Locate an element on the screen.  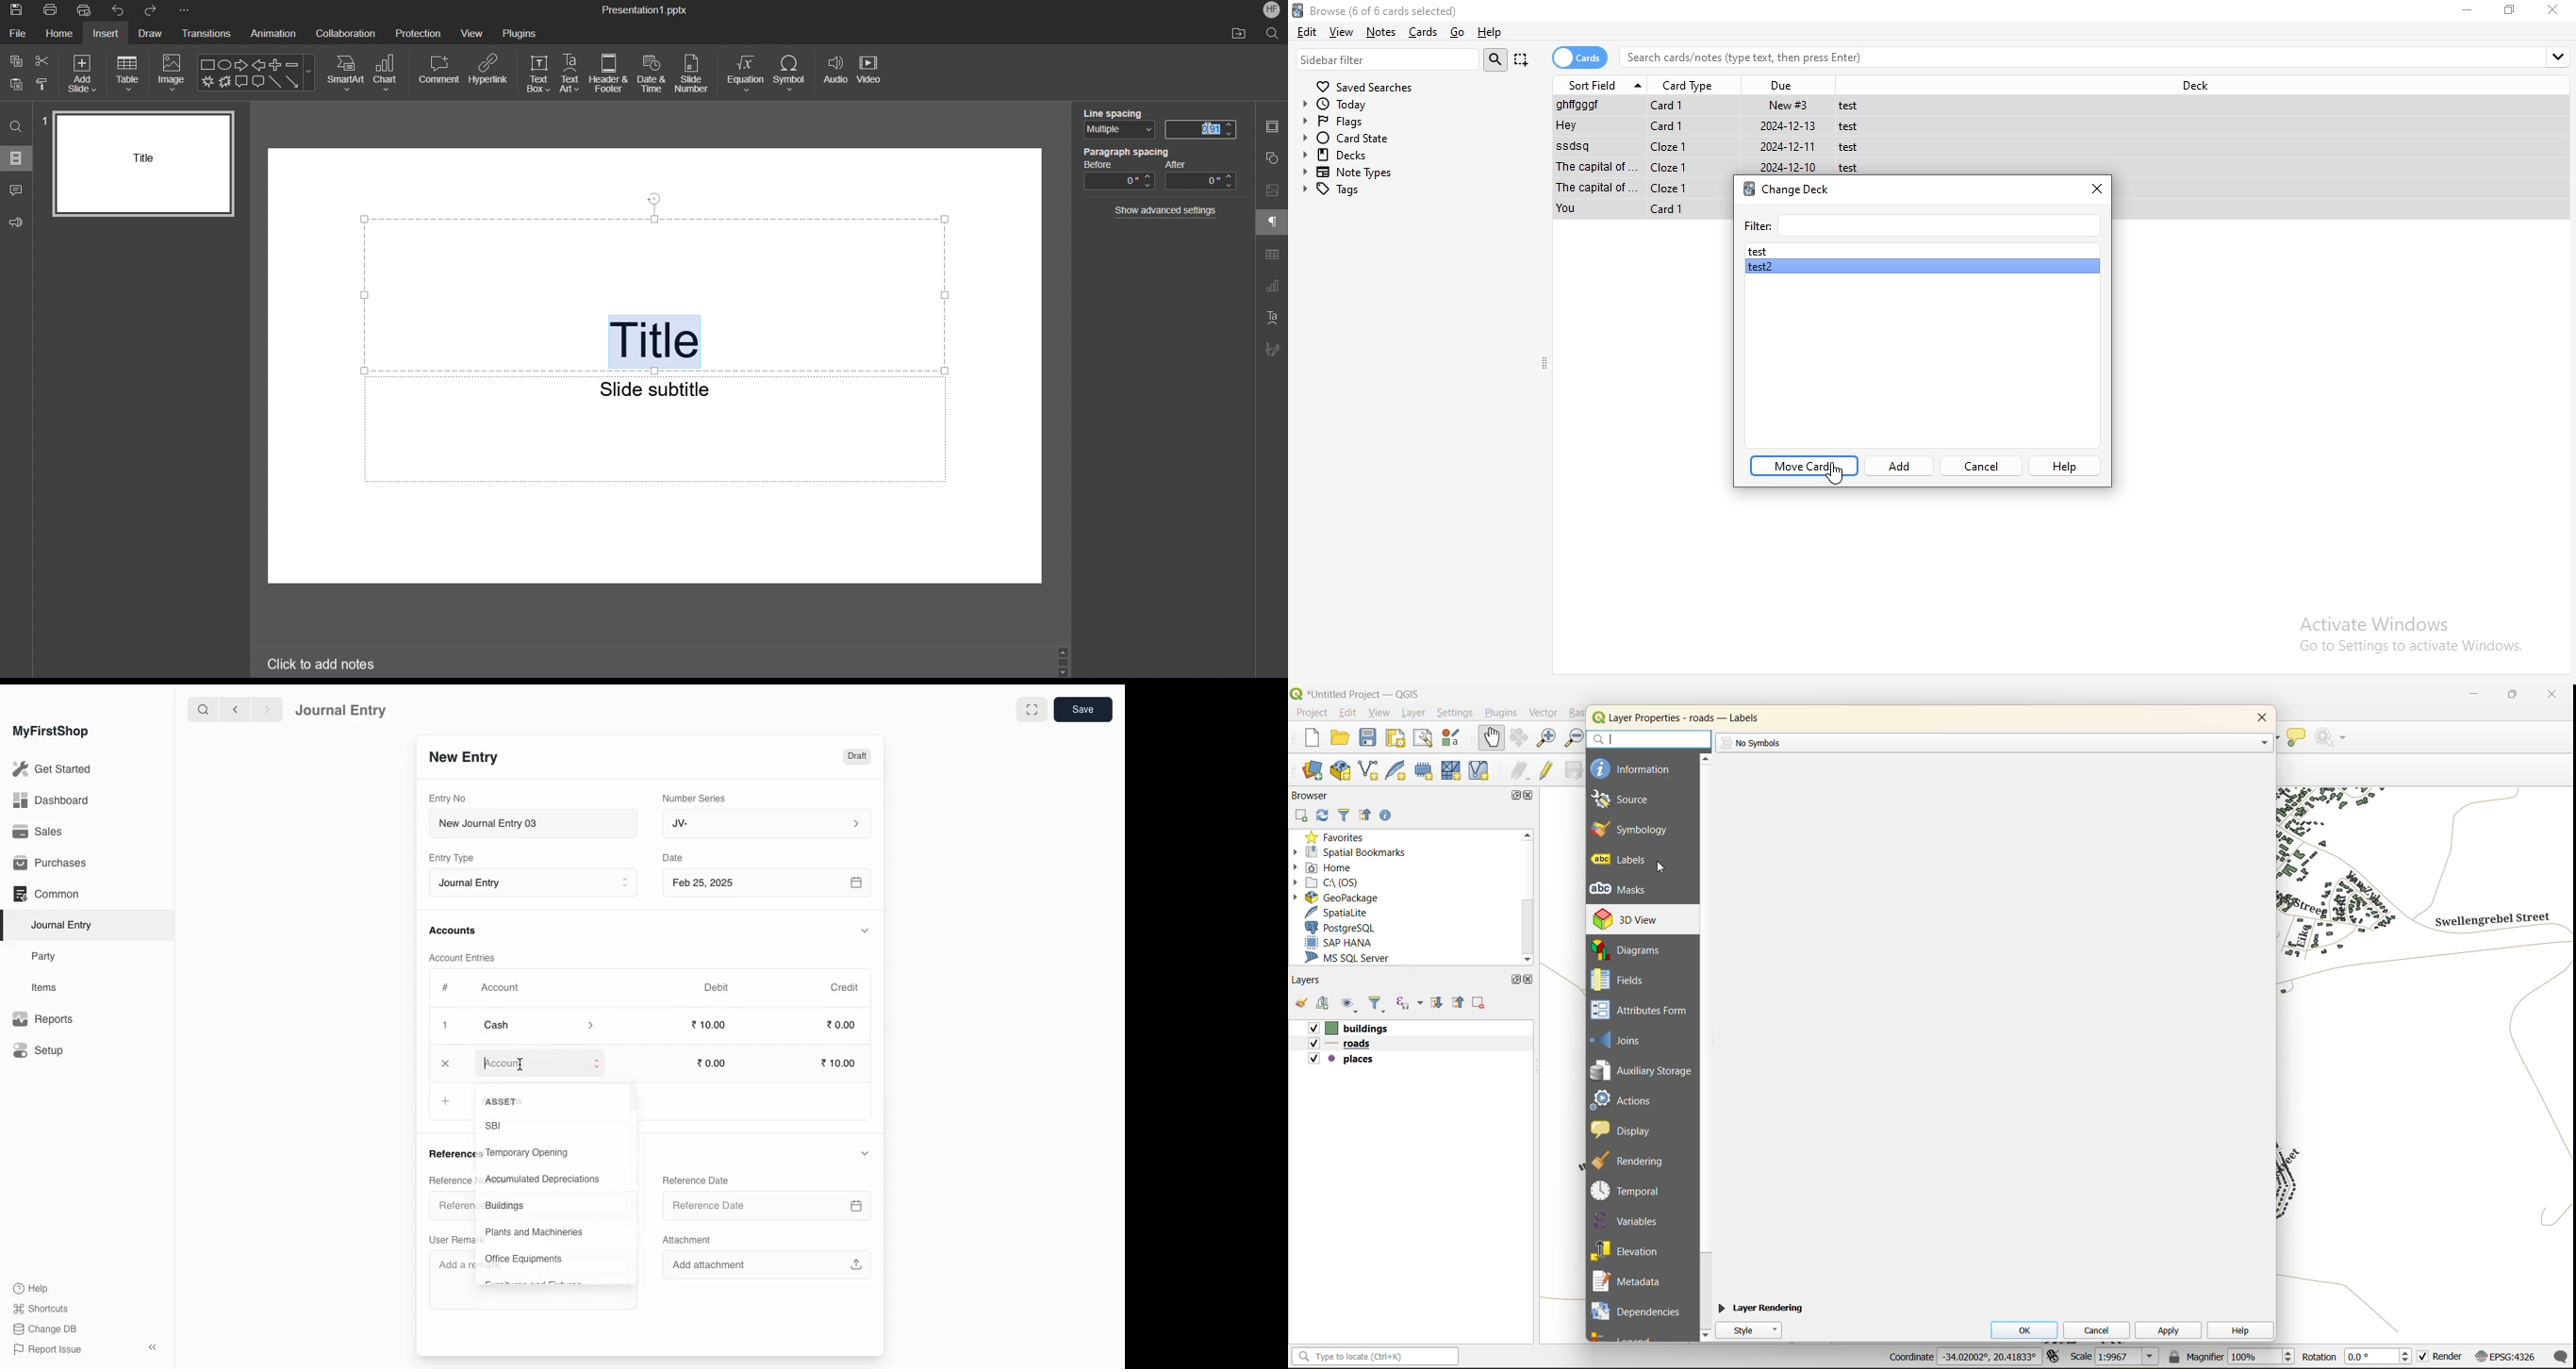
due is located at coordinates (1788, 83).